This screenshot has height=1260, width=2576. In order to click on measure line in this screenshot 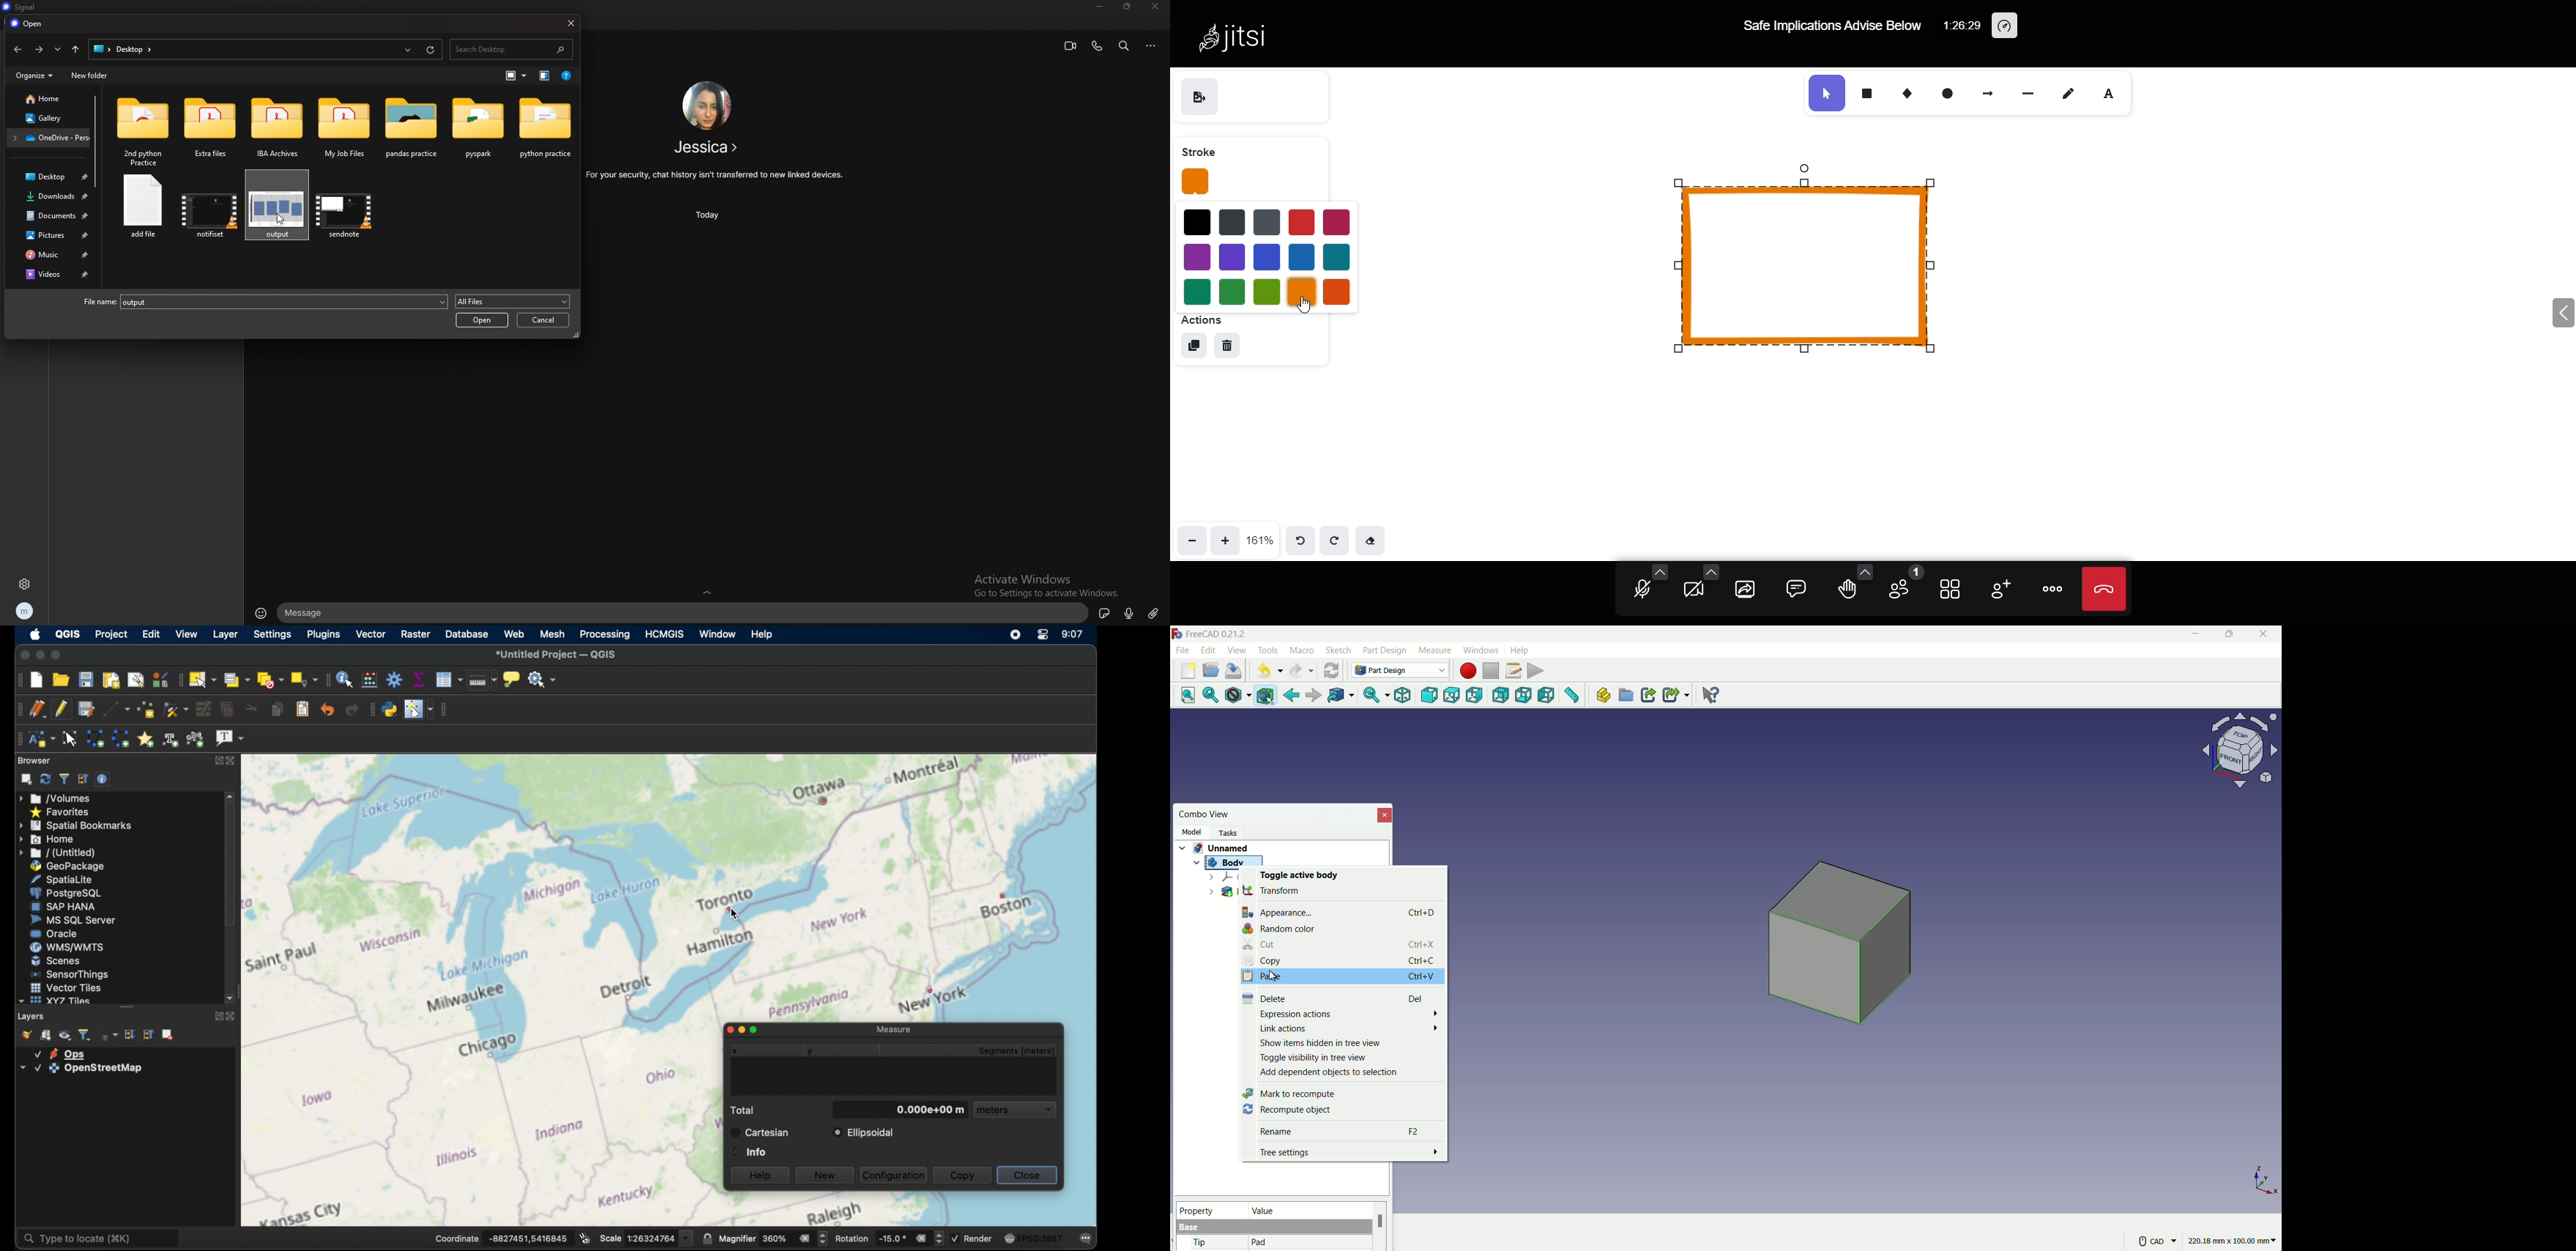, I will do `click(482, 682)`.